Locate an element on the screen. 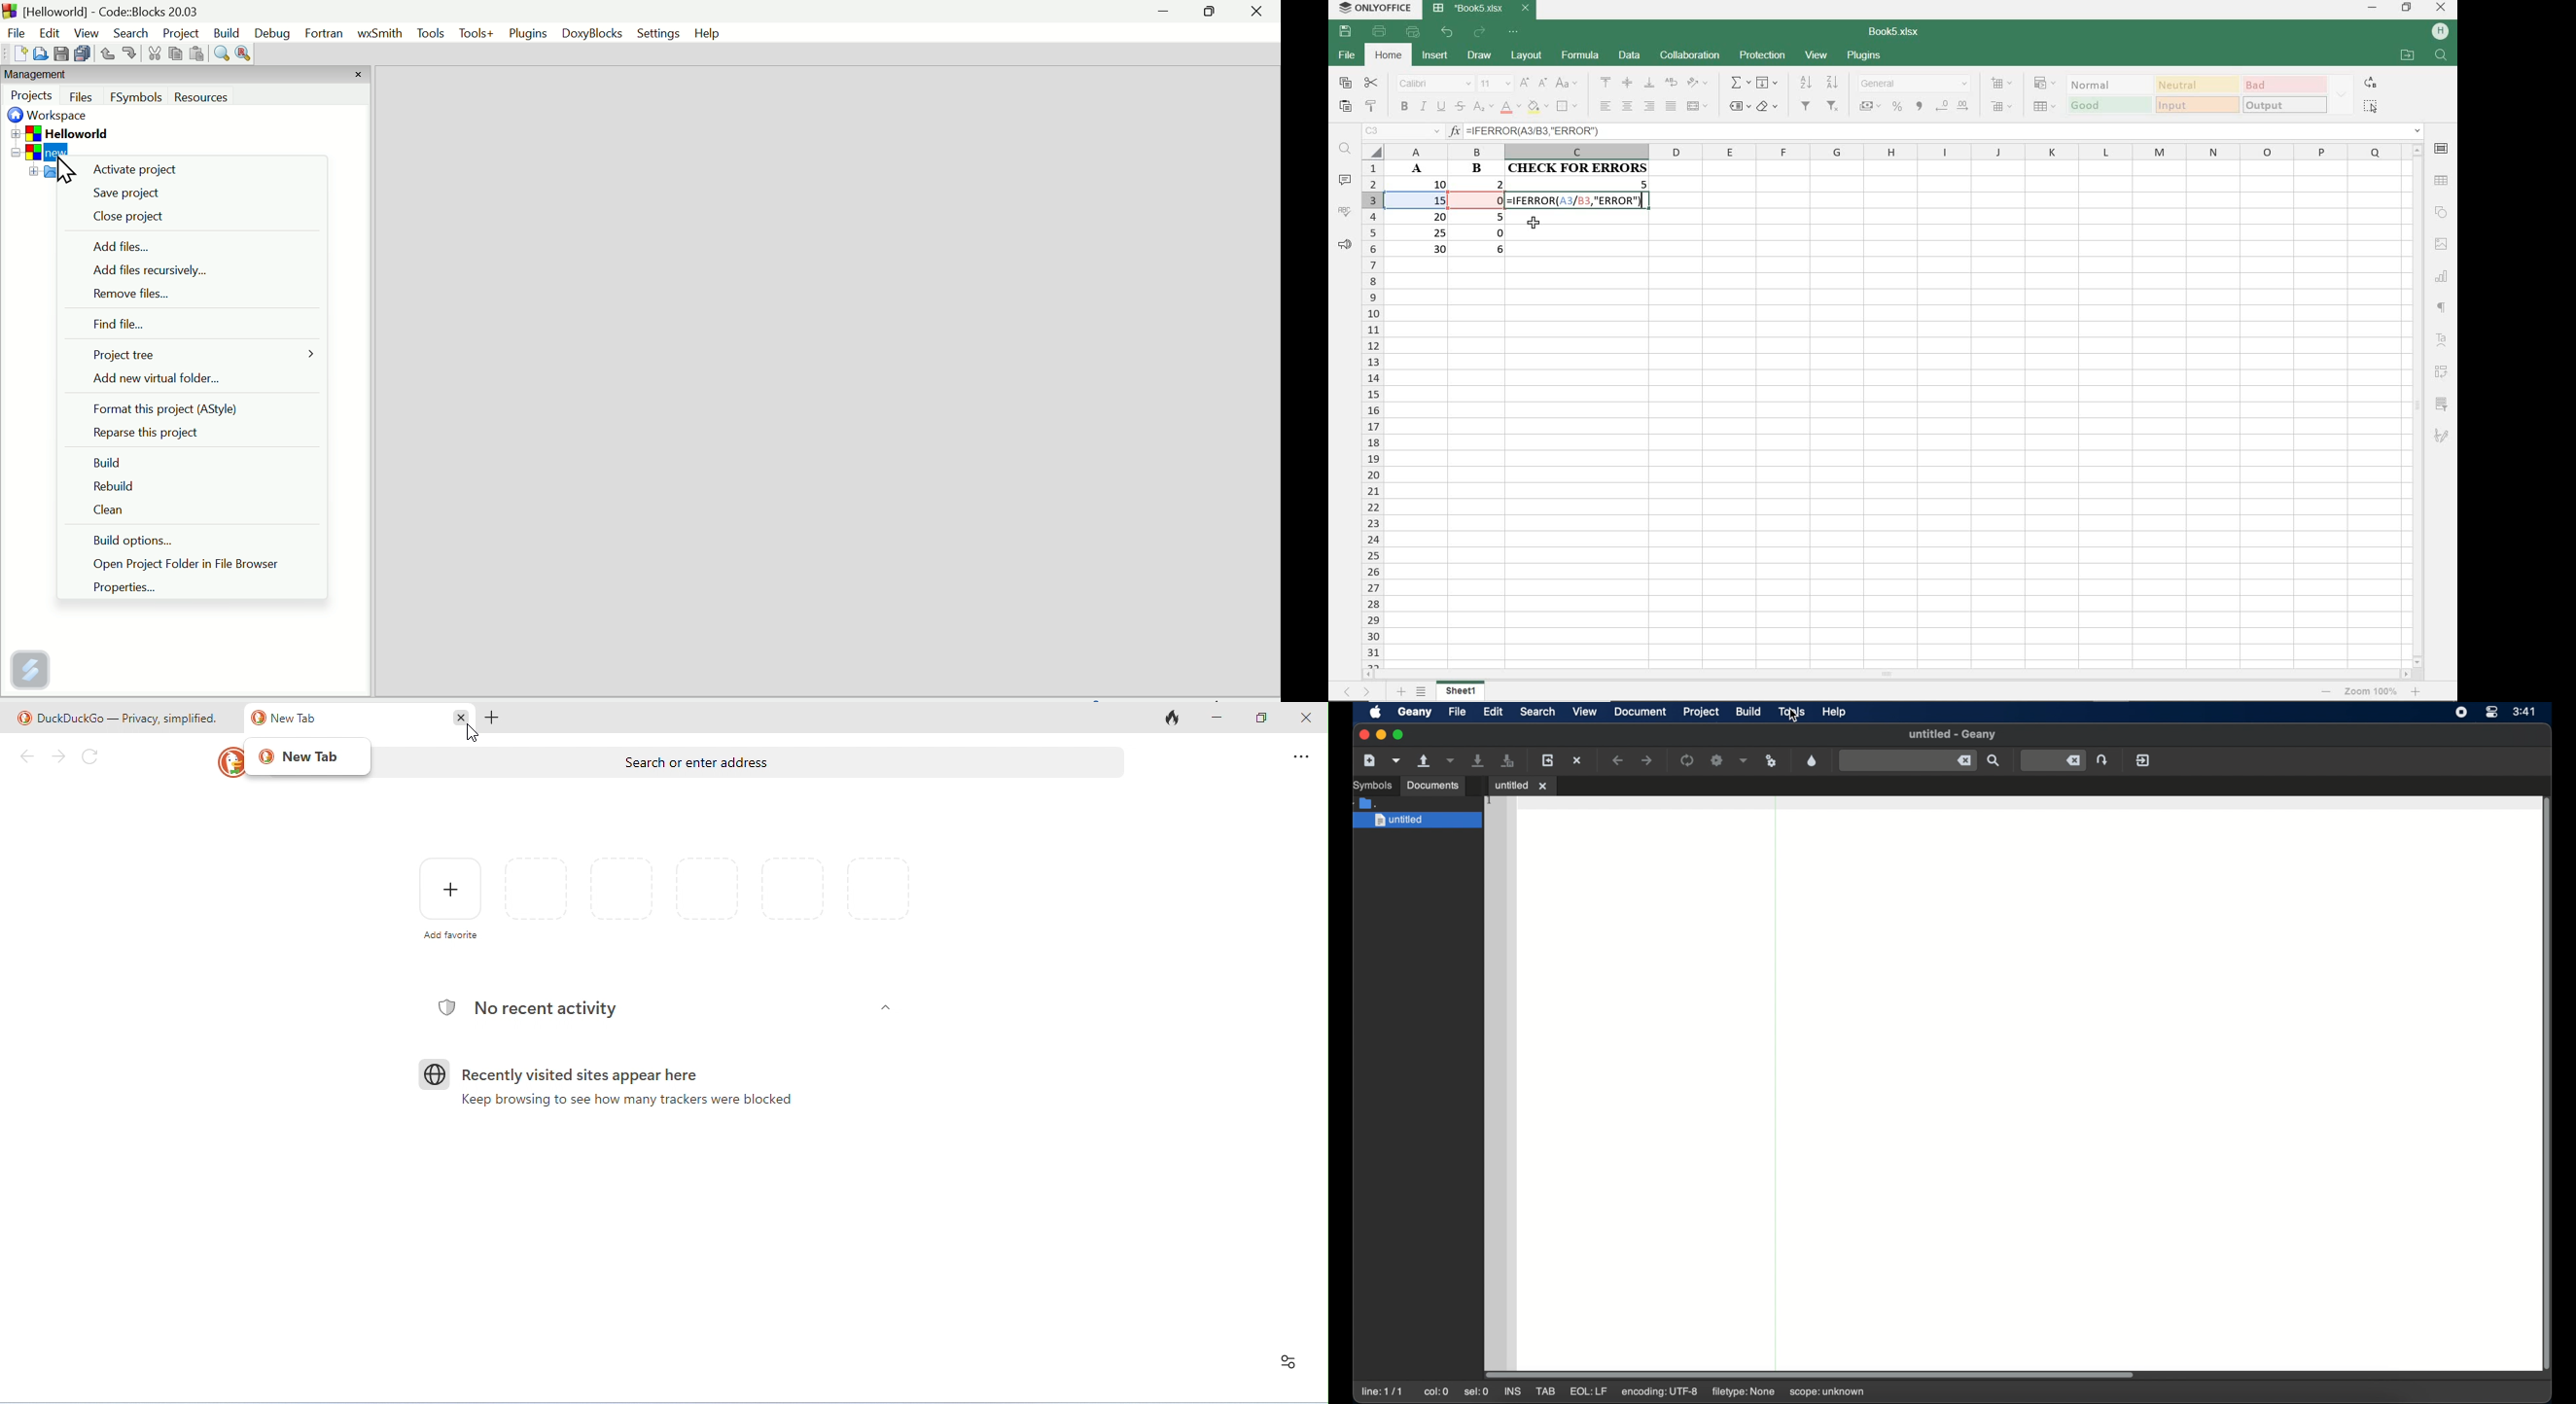 The height and width of the screenshot is (1428, 2576). COLUMNS is located at coordinates (1893, 152).